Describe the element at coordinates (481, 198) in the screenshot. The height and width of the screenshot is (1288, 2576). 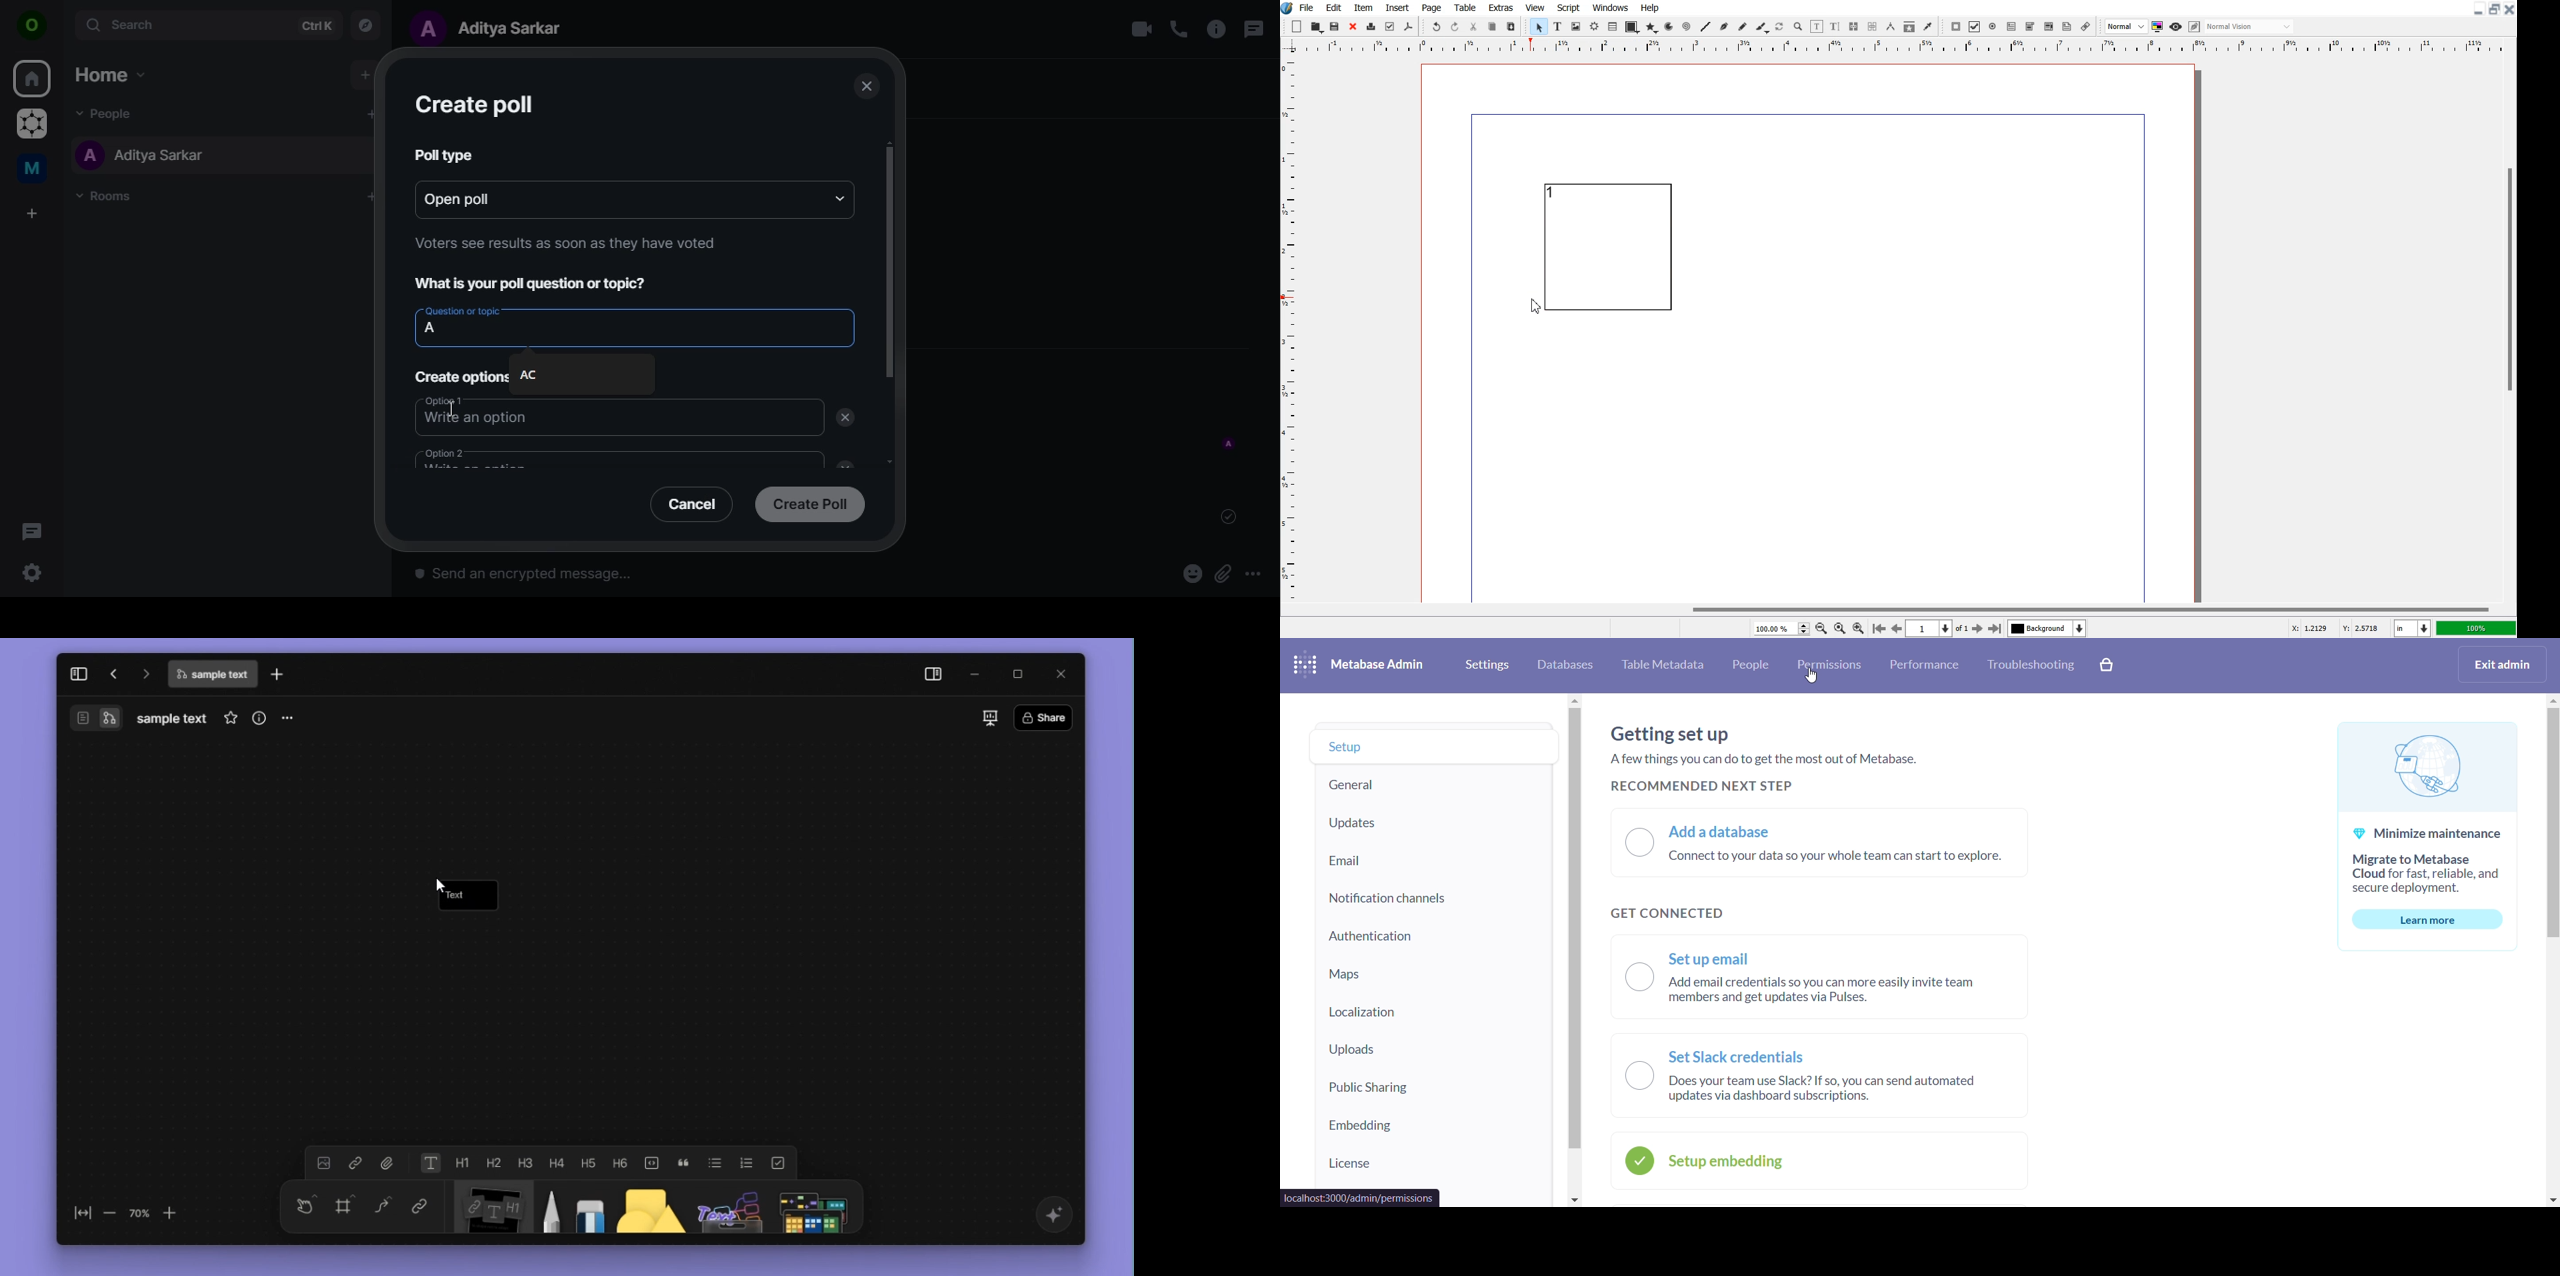
I see `open poll` at that location.